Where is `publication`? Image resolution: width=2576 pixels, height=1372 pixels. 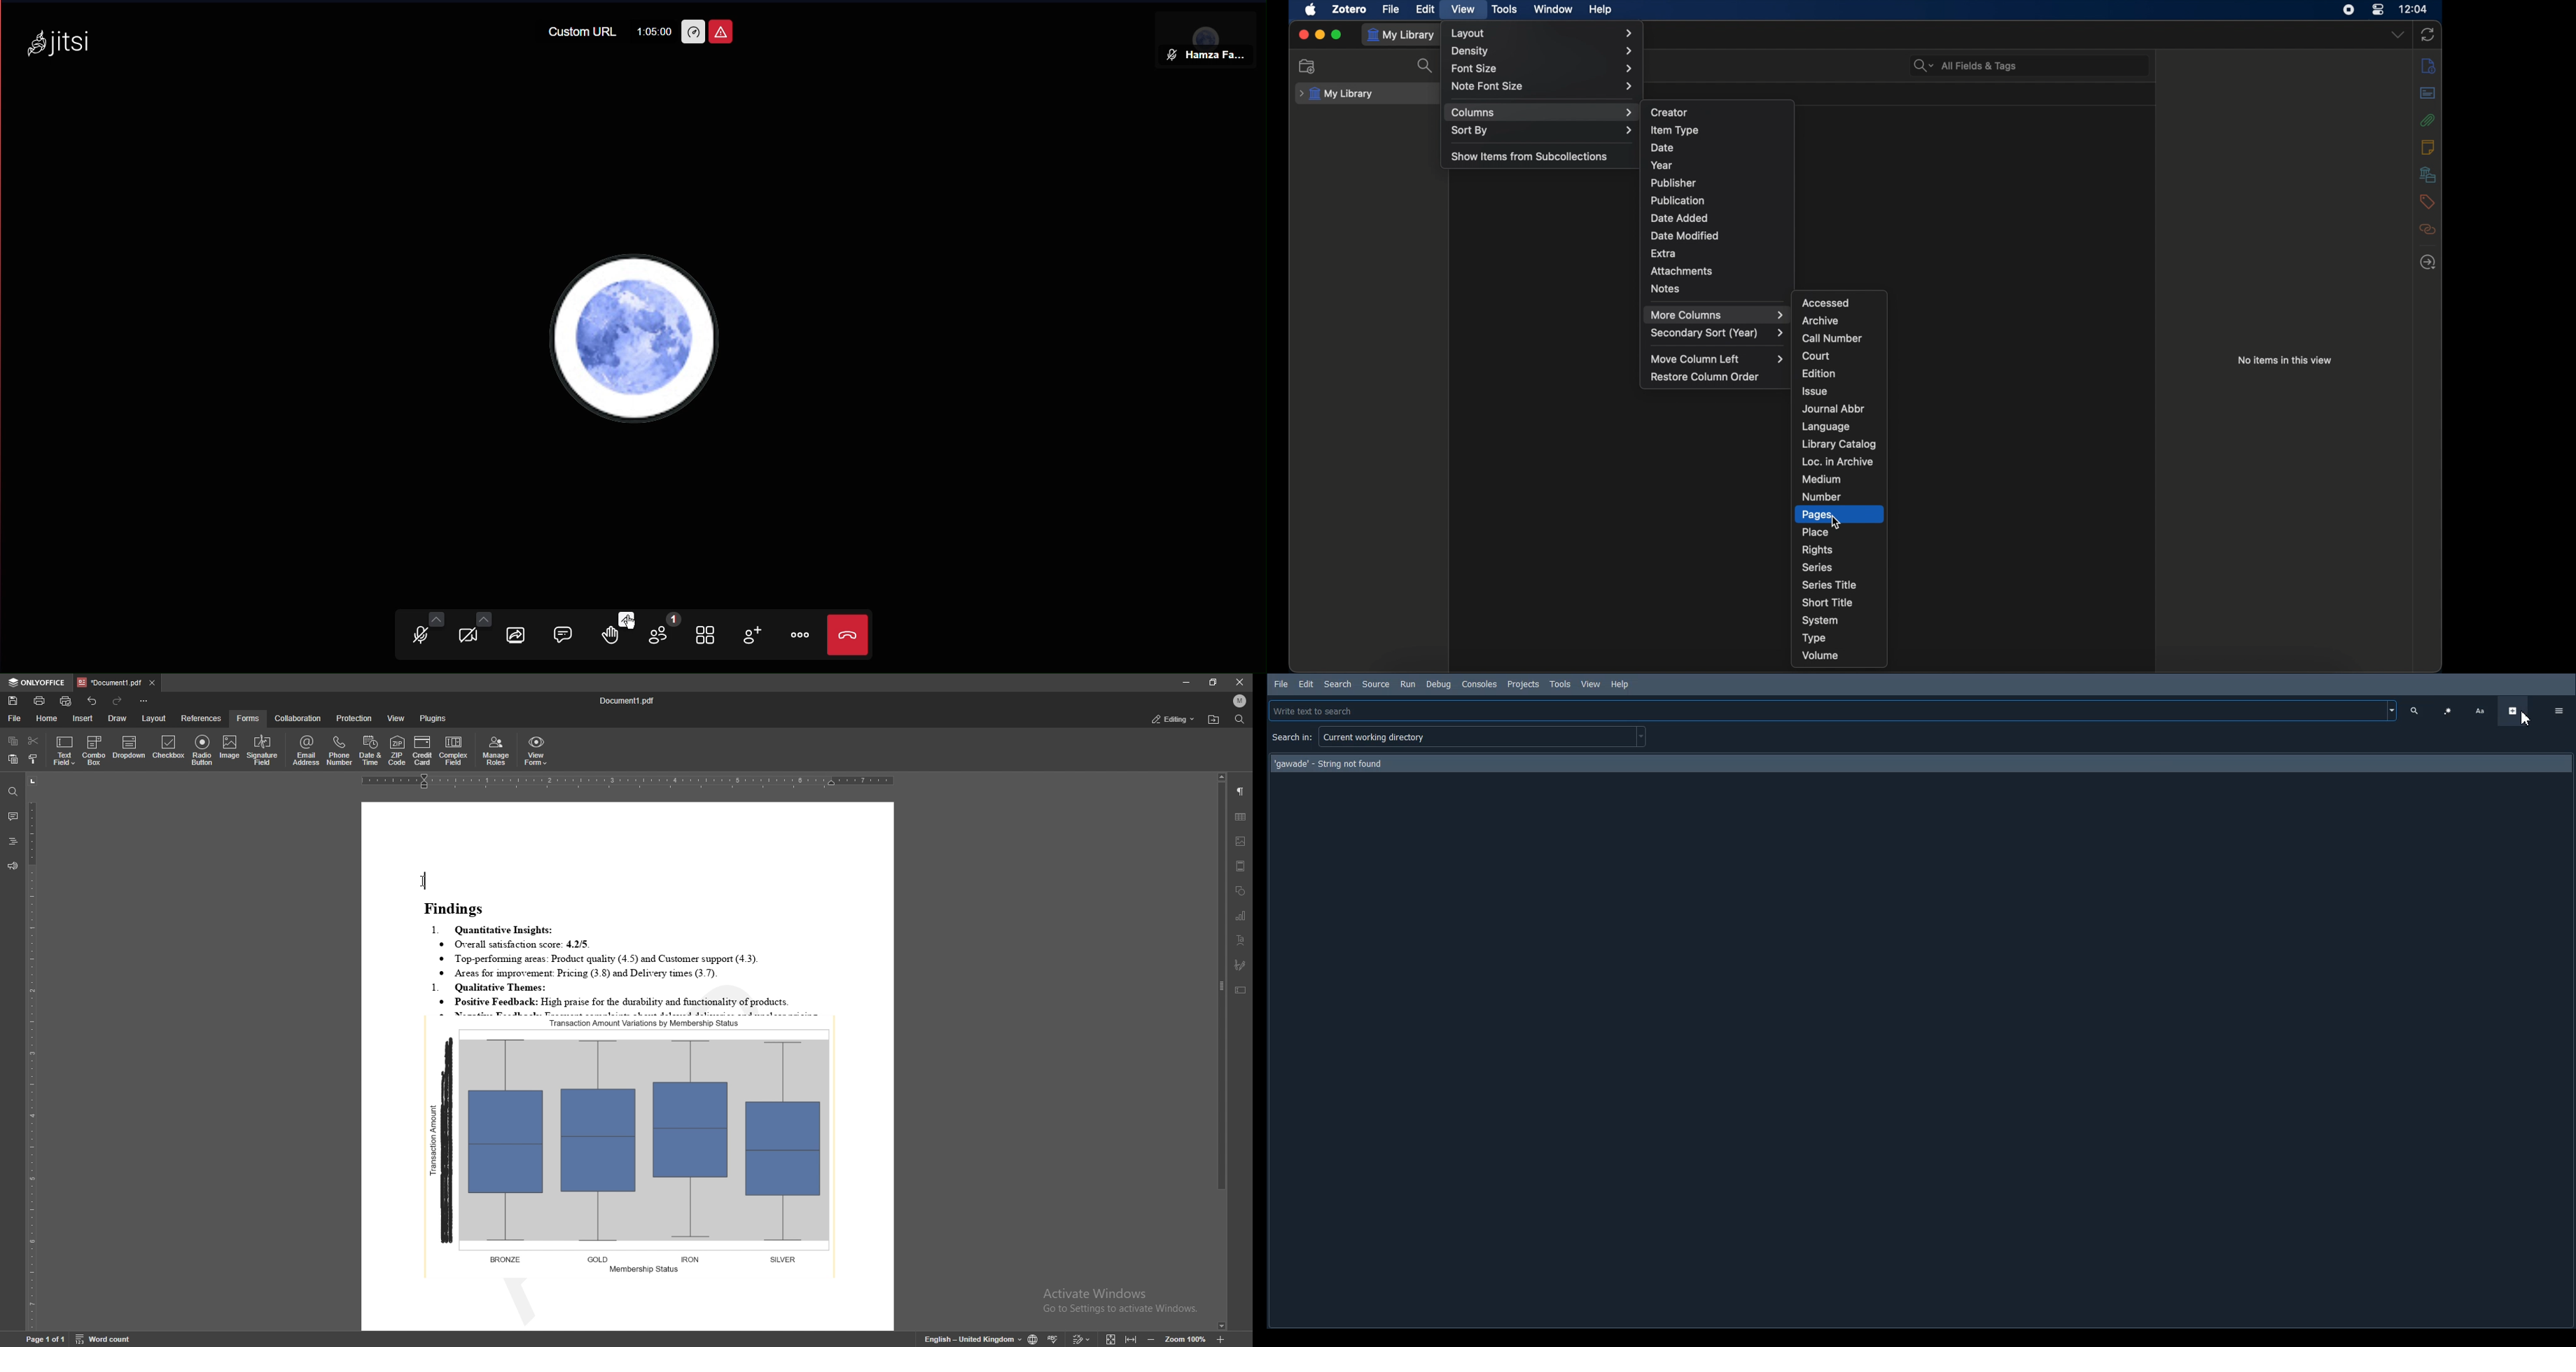 publication is located at coordinates (1677, 200).